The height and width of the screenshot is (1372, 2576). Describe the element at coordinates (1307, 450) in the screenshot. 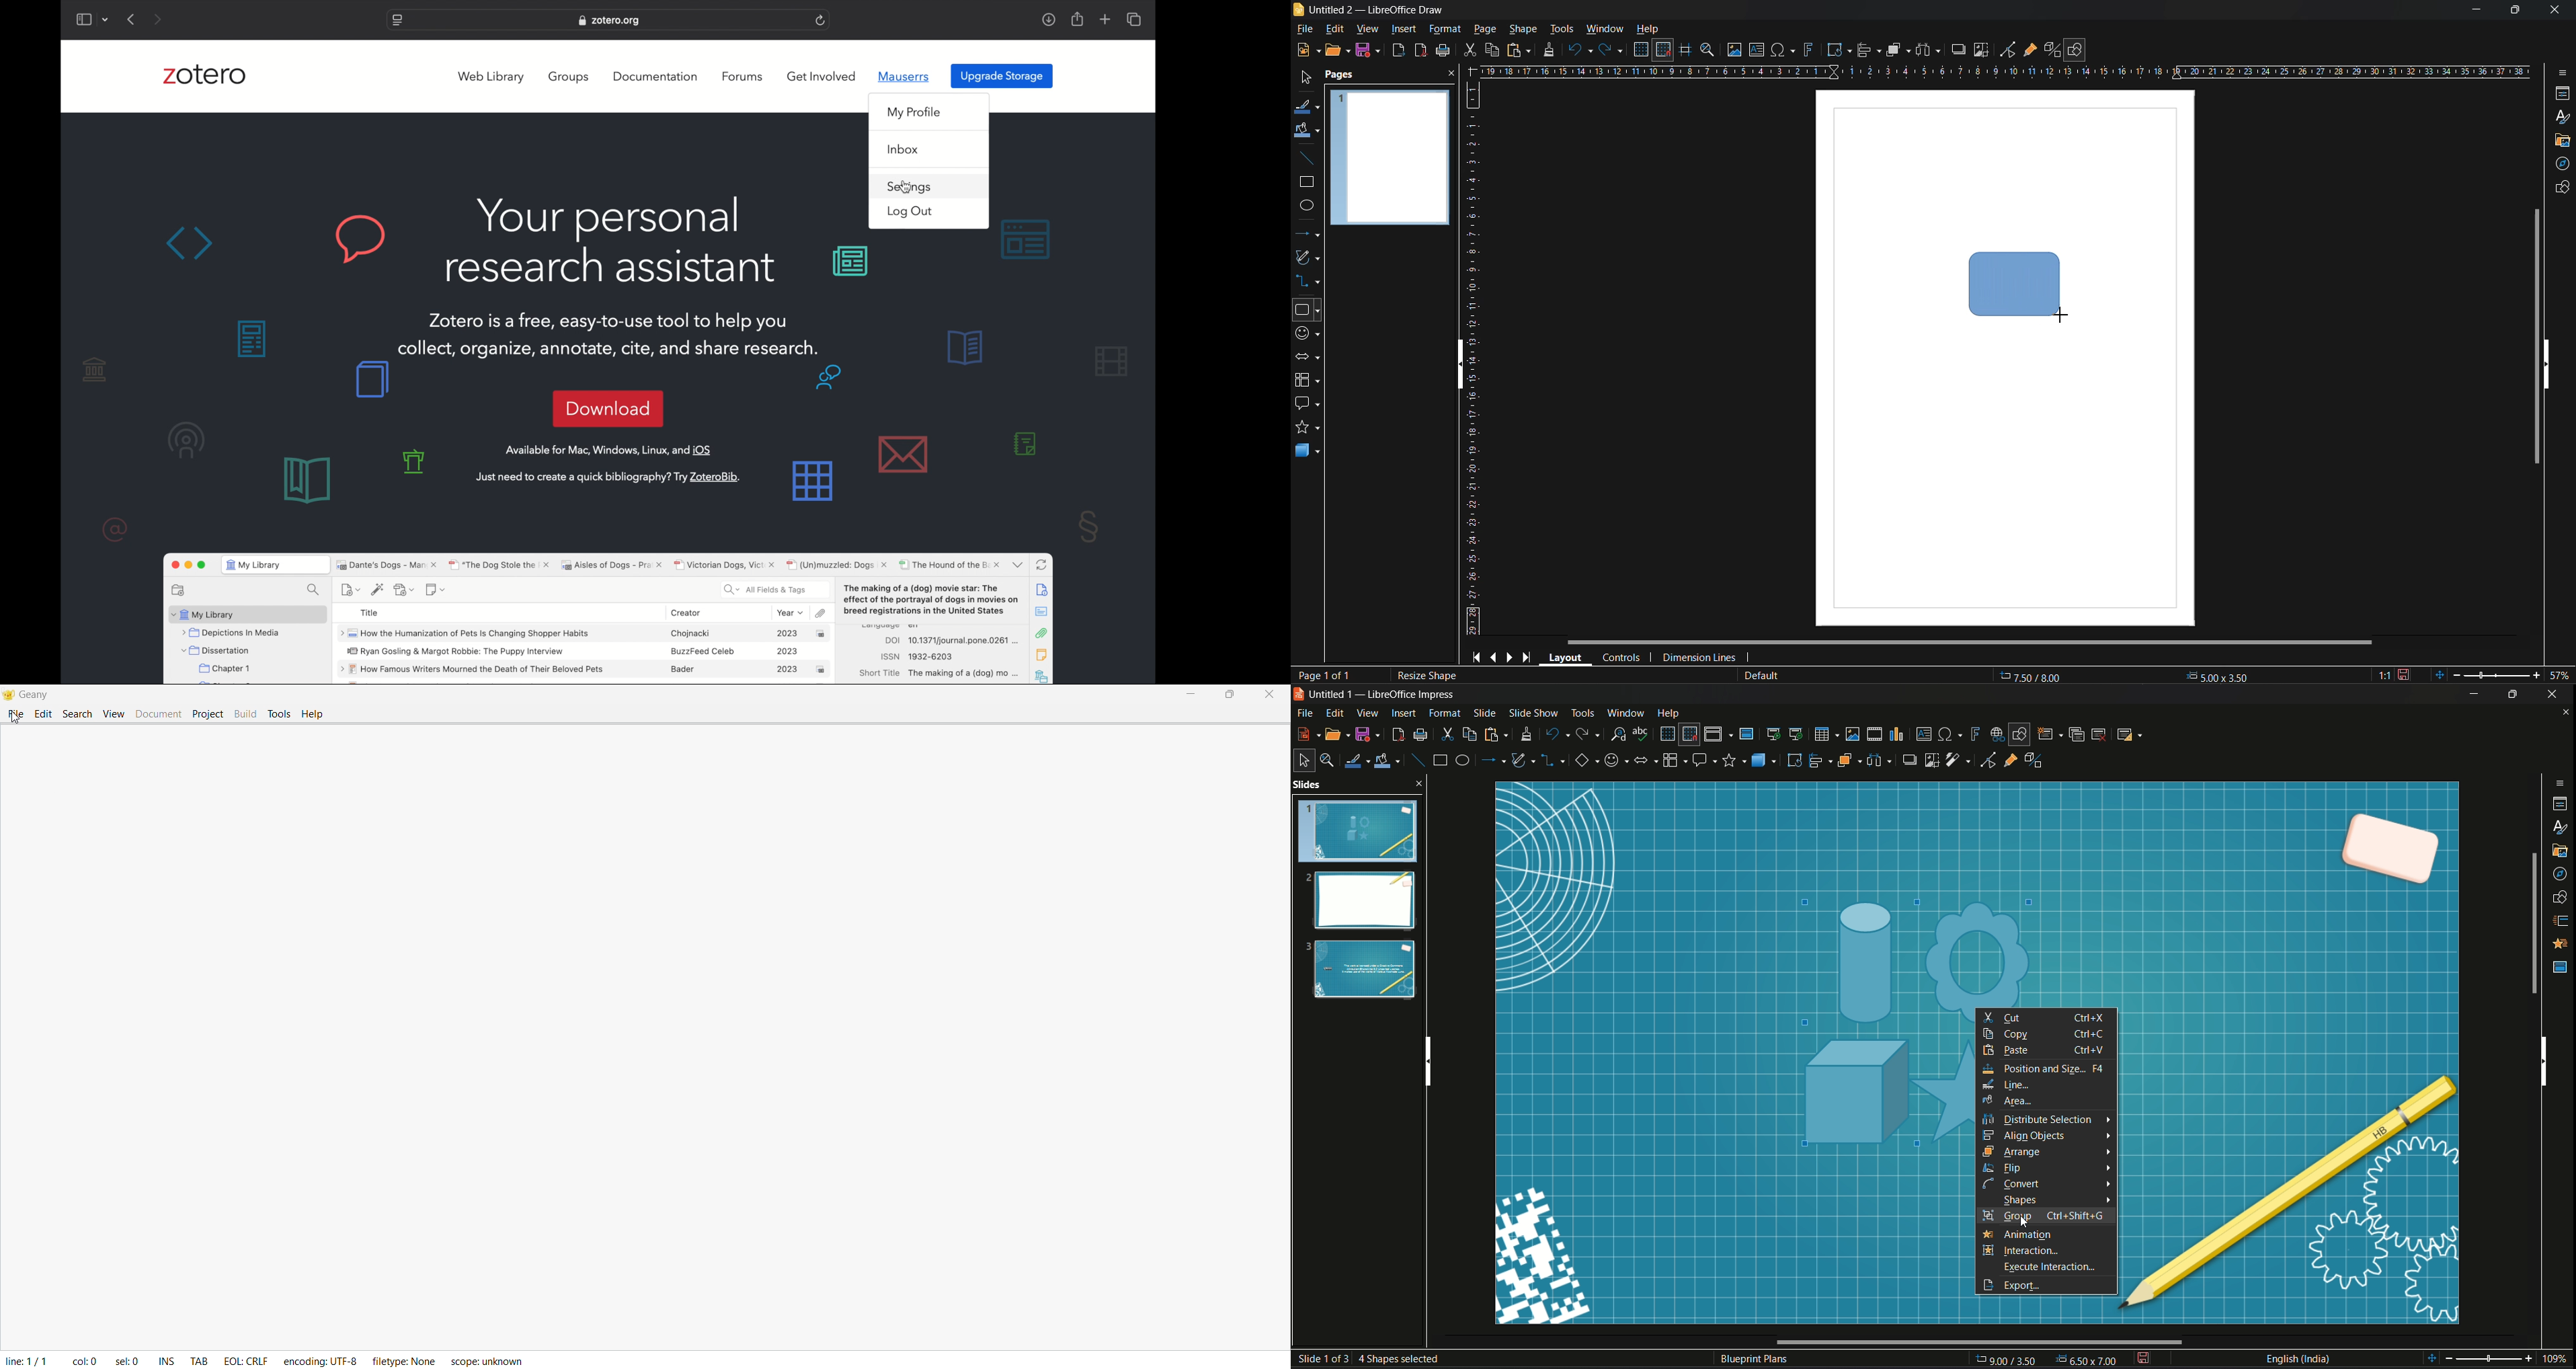

I see `3d shapes` at that location.